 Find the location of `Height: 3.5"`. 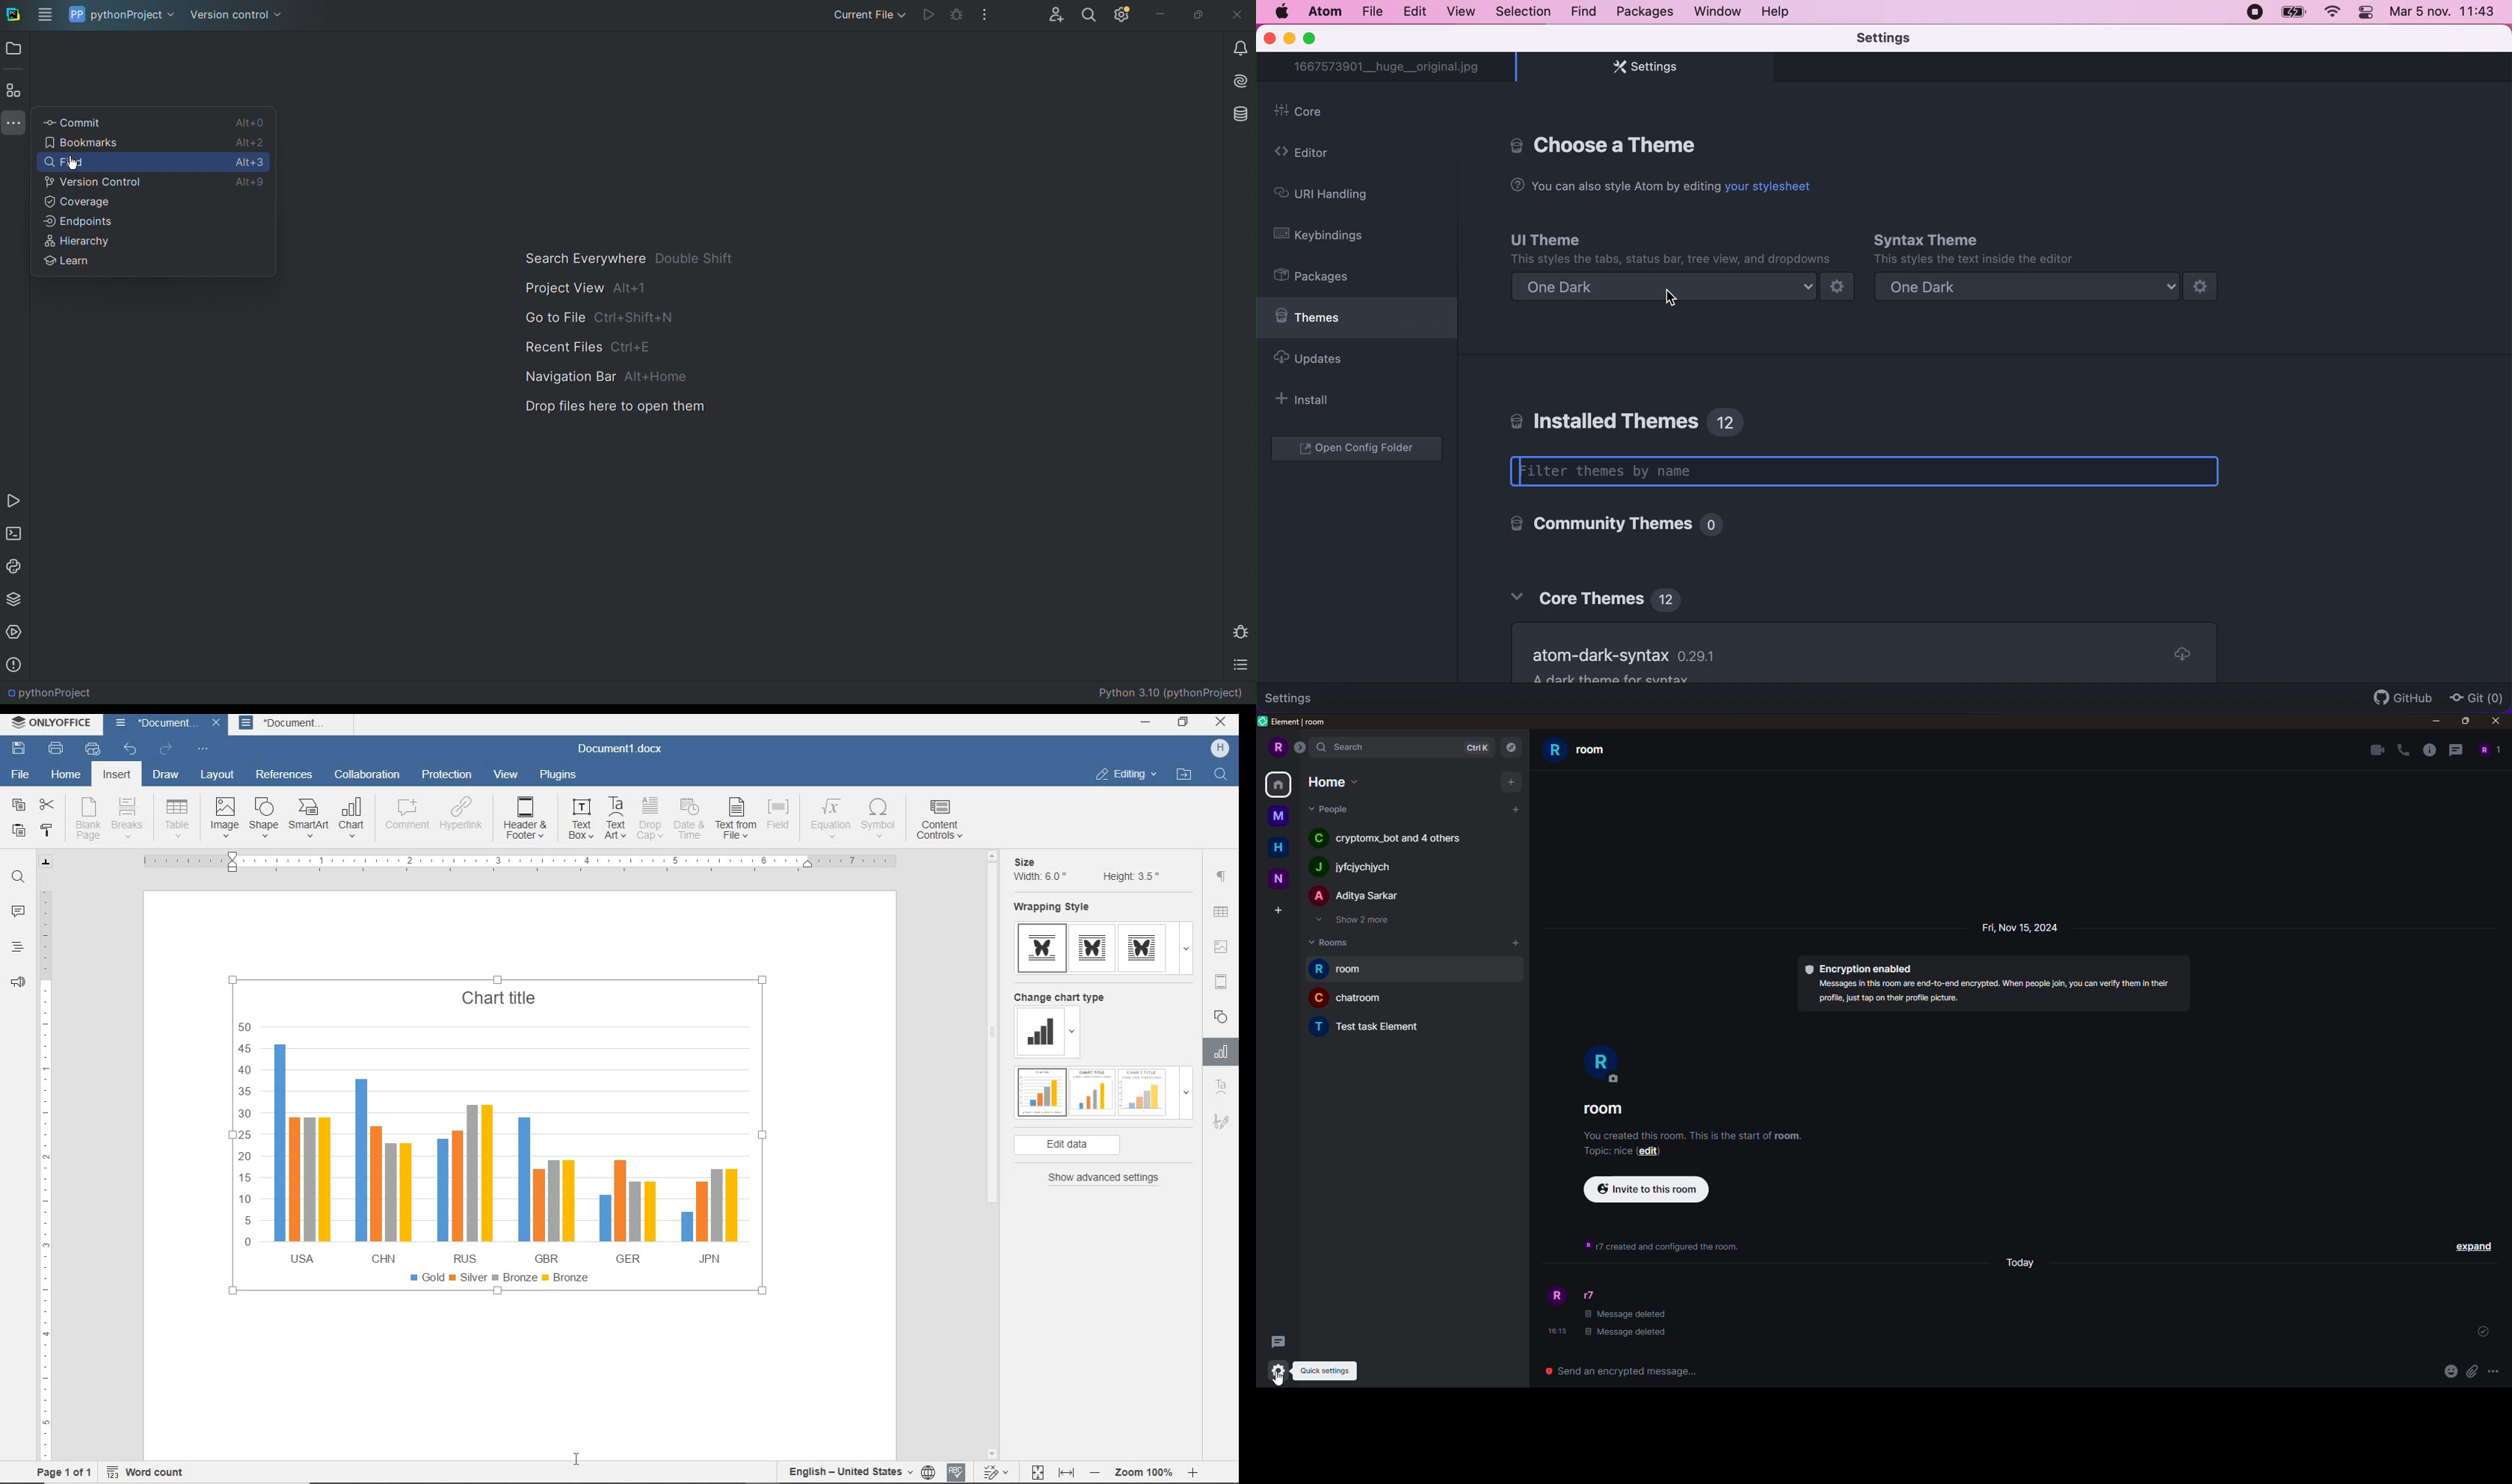

Height: 3.5" is located at coordinates (1129, 875).